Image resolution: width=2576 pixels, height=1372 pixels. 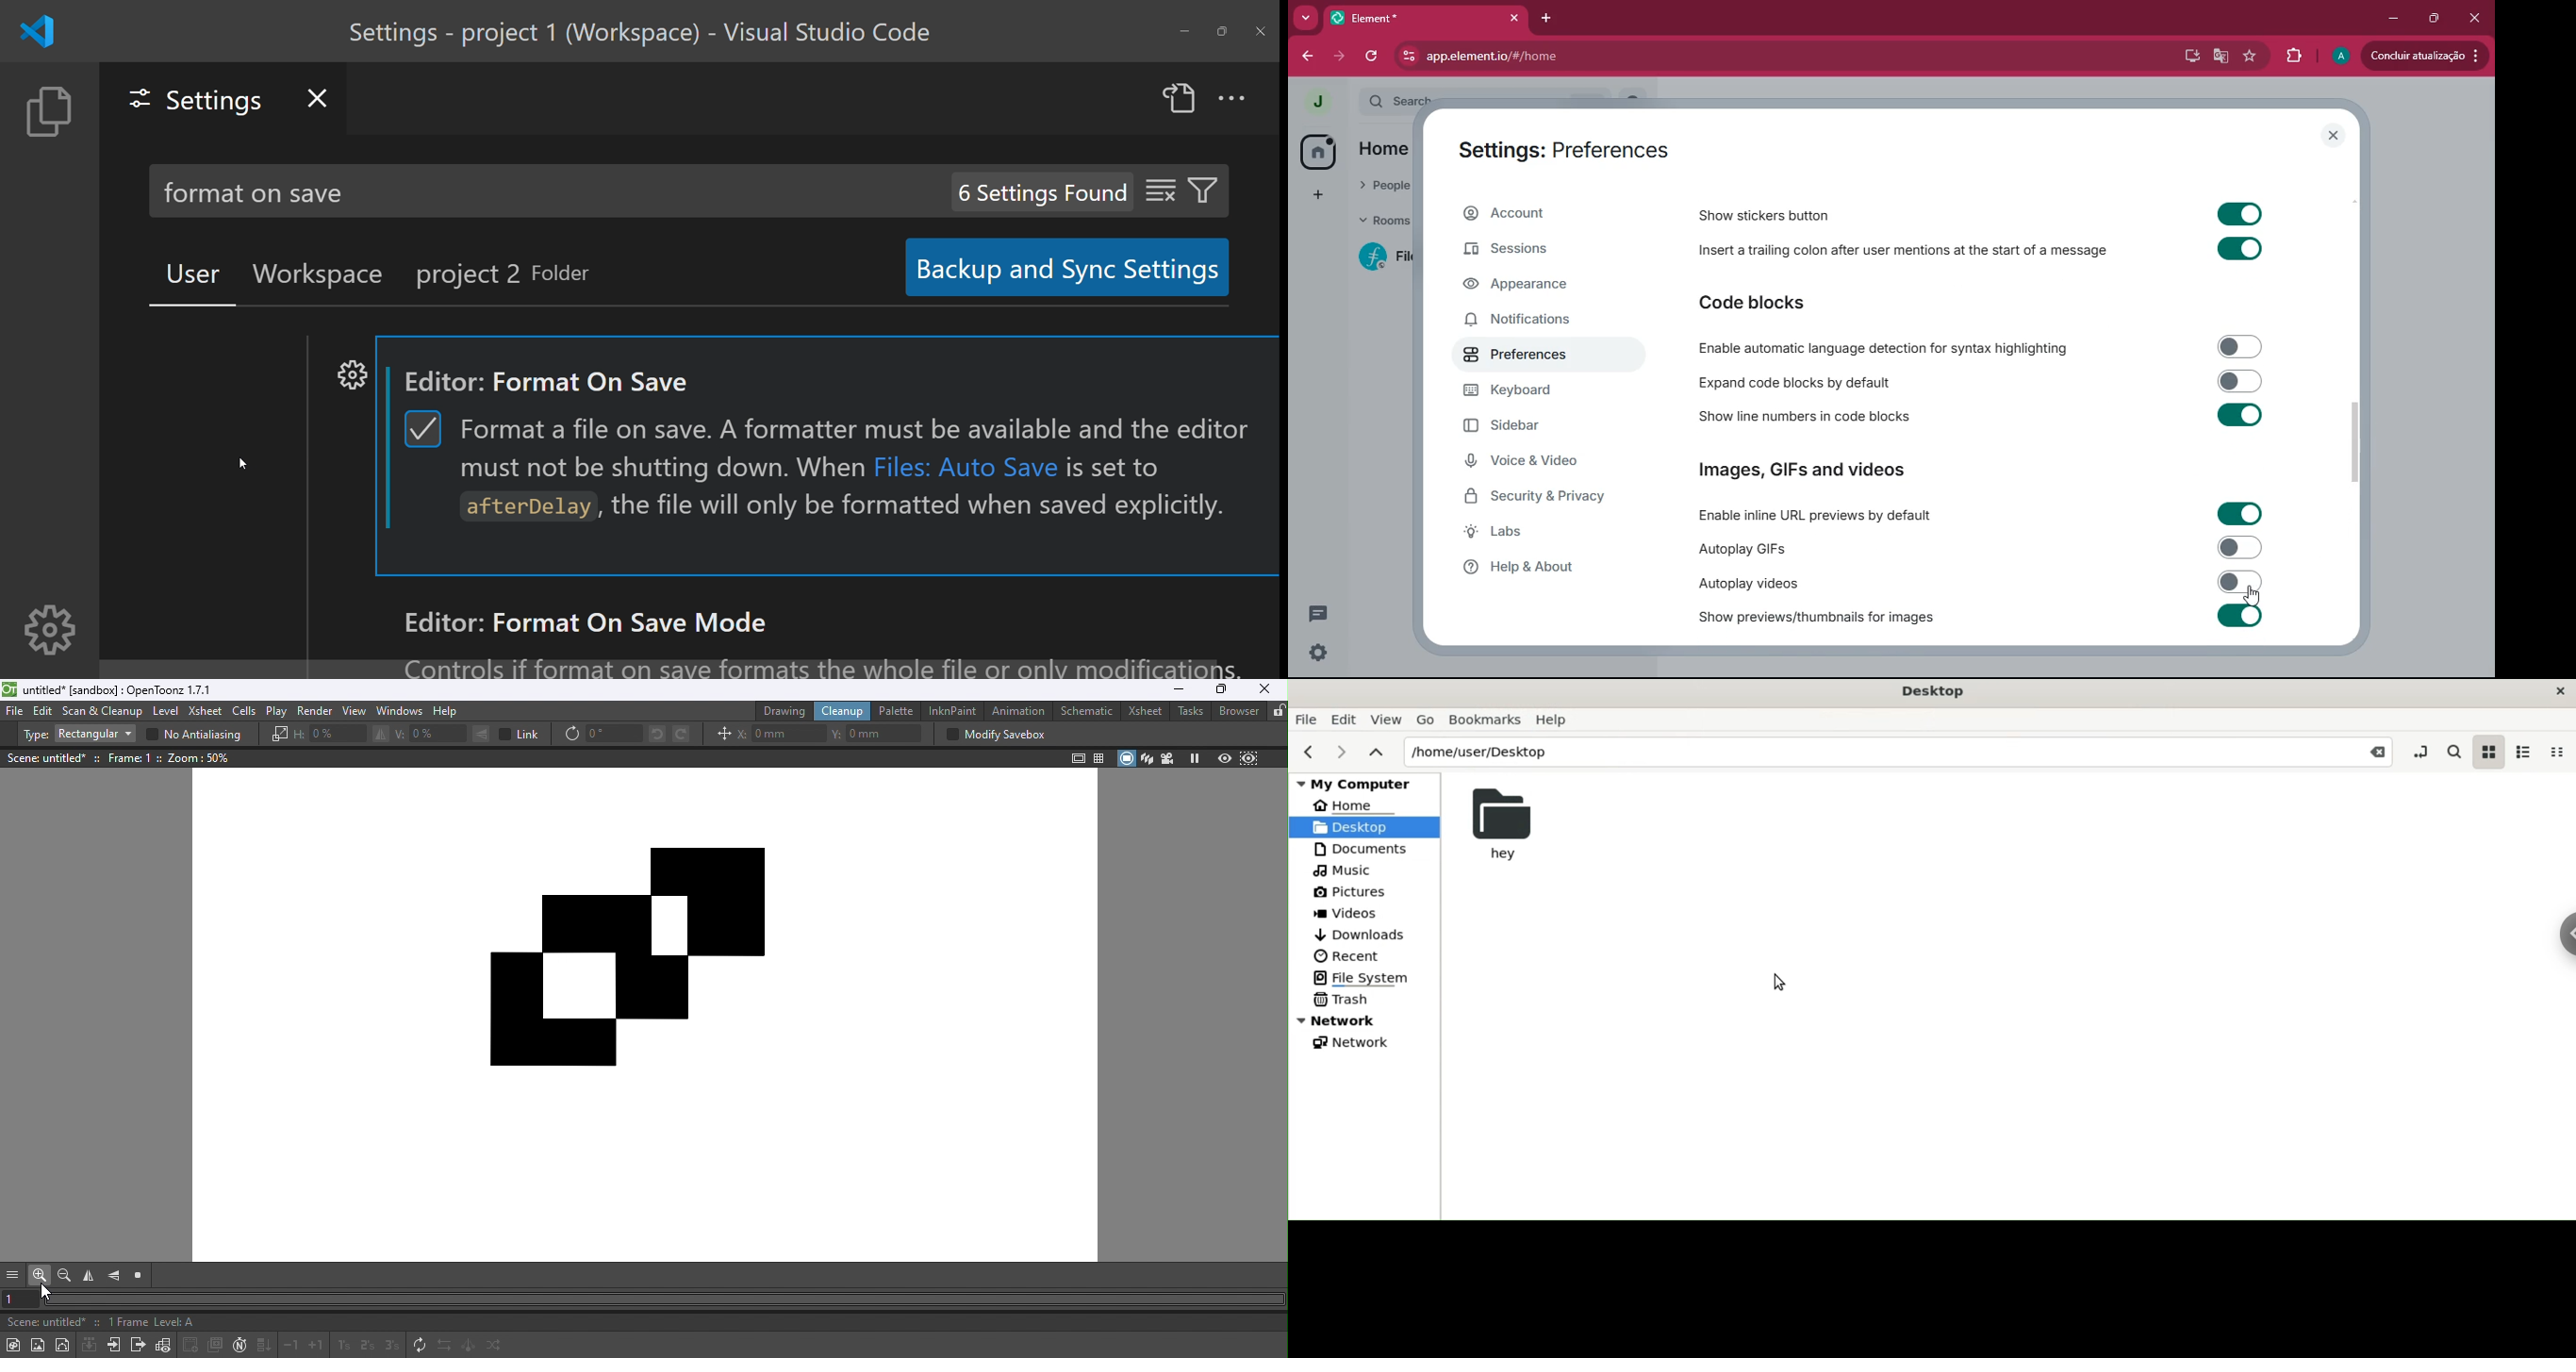 I want to click on voice, so click(x=1539, y=463).